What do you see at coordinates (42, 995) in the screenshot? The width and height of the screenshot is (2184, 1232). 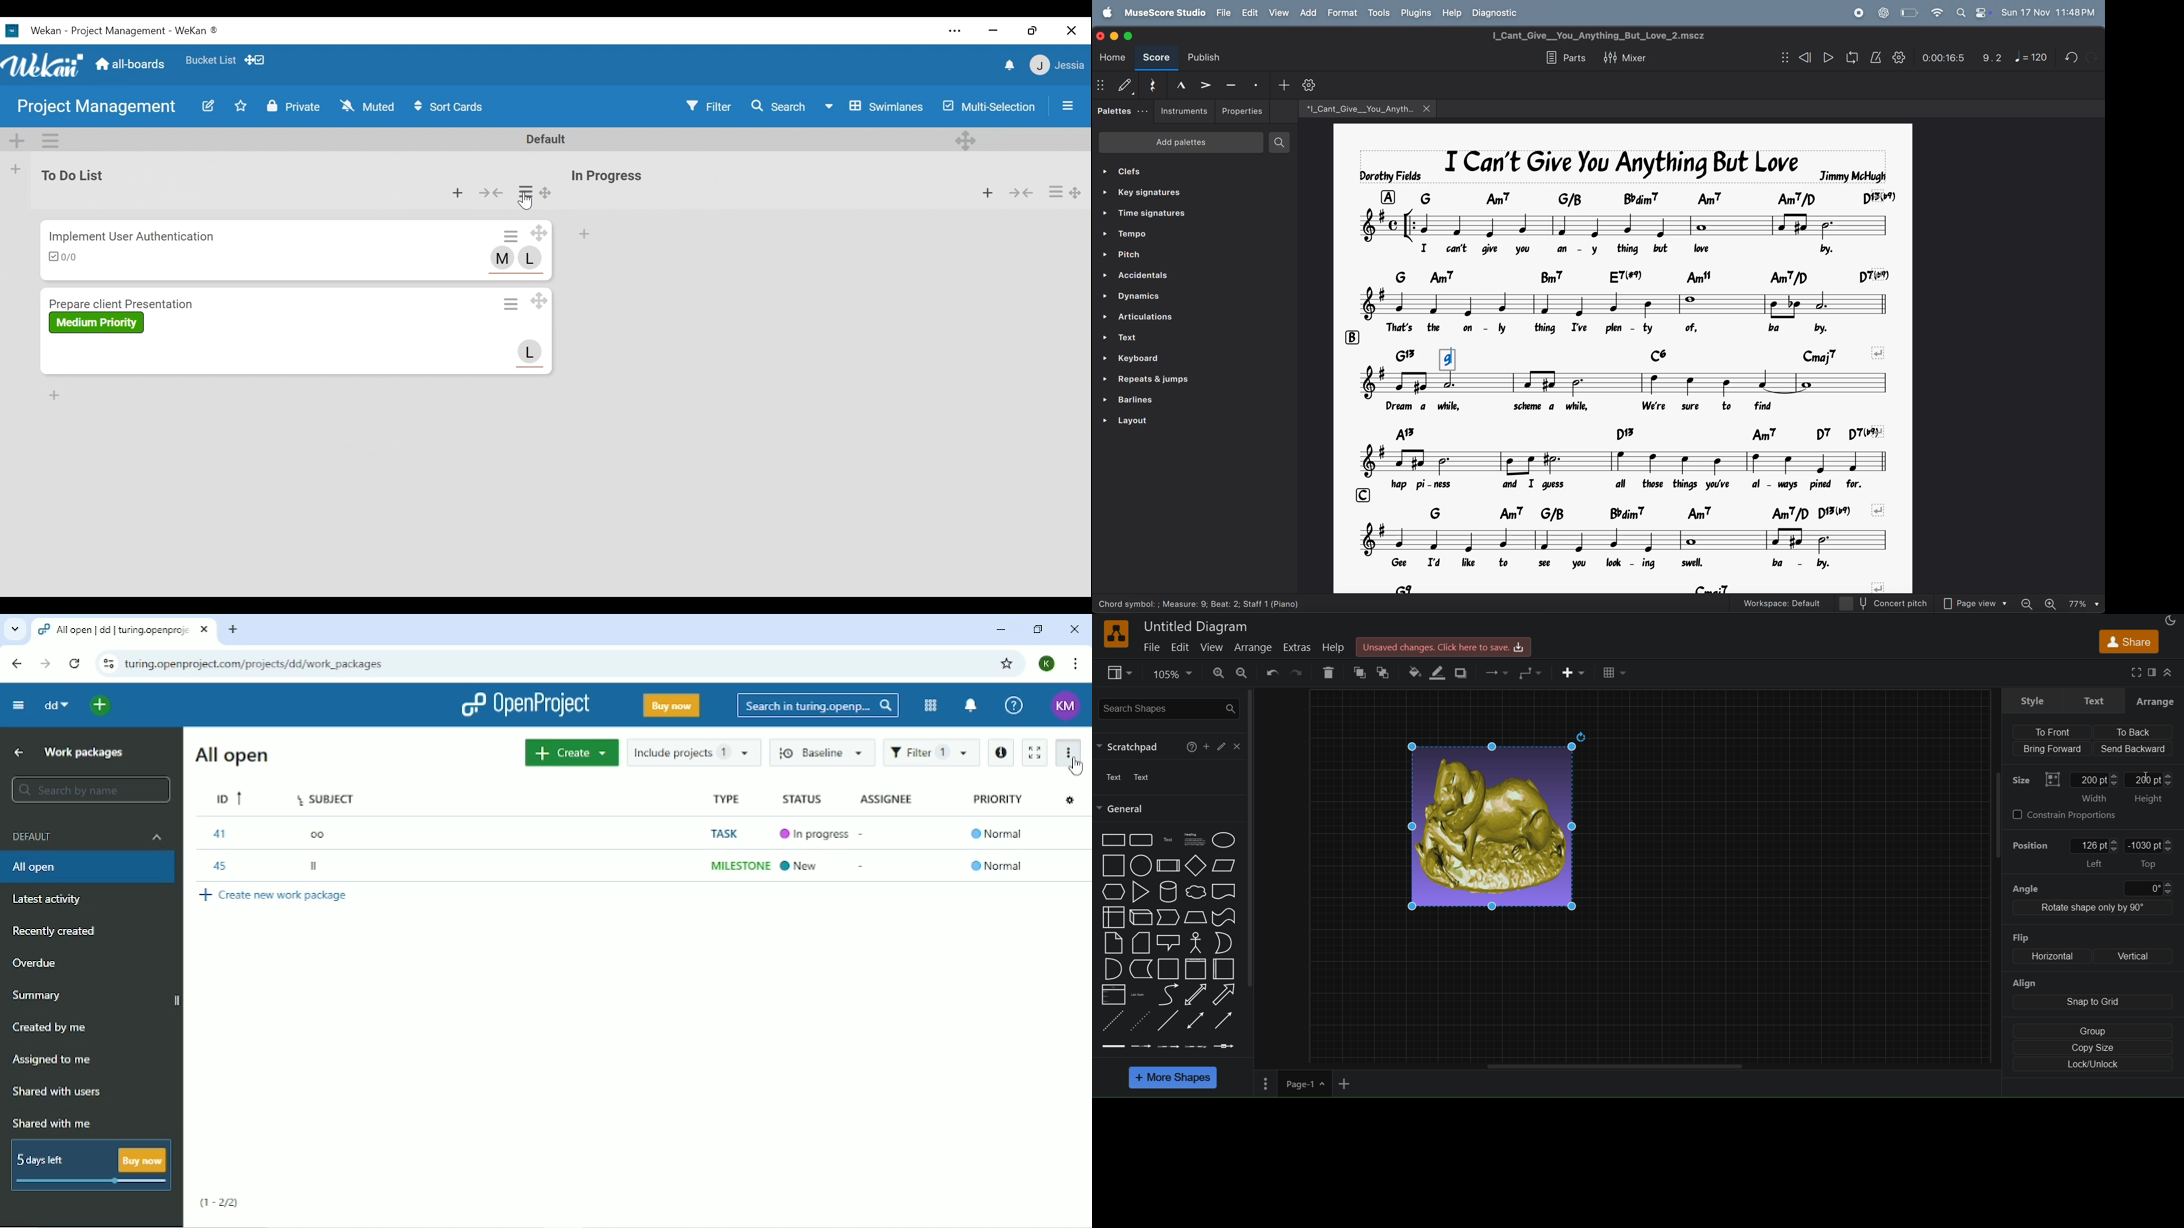 I see `Summary` at bounding box center [42, 995].